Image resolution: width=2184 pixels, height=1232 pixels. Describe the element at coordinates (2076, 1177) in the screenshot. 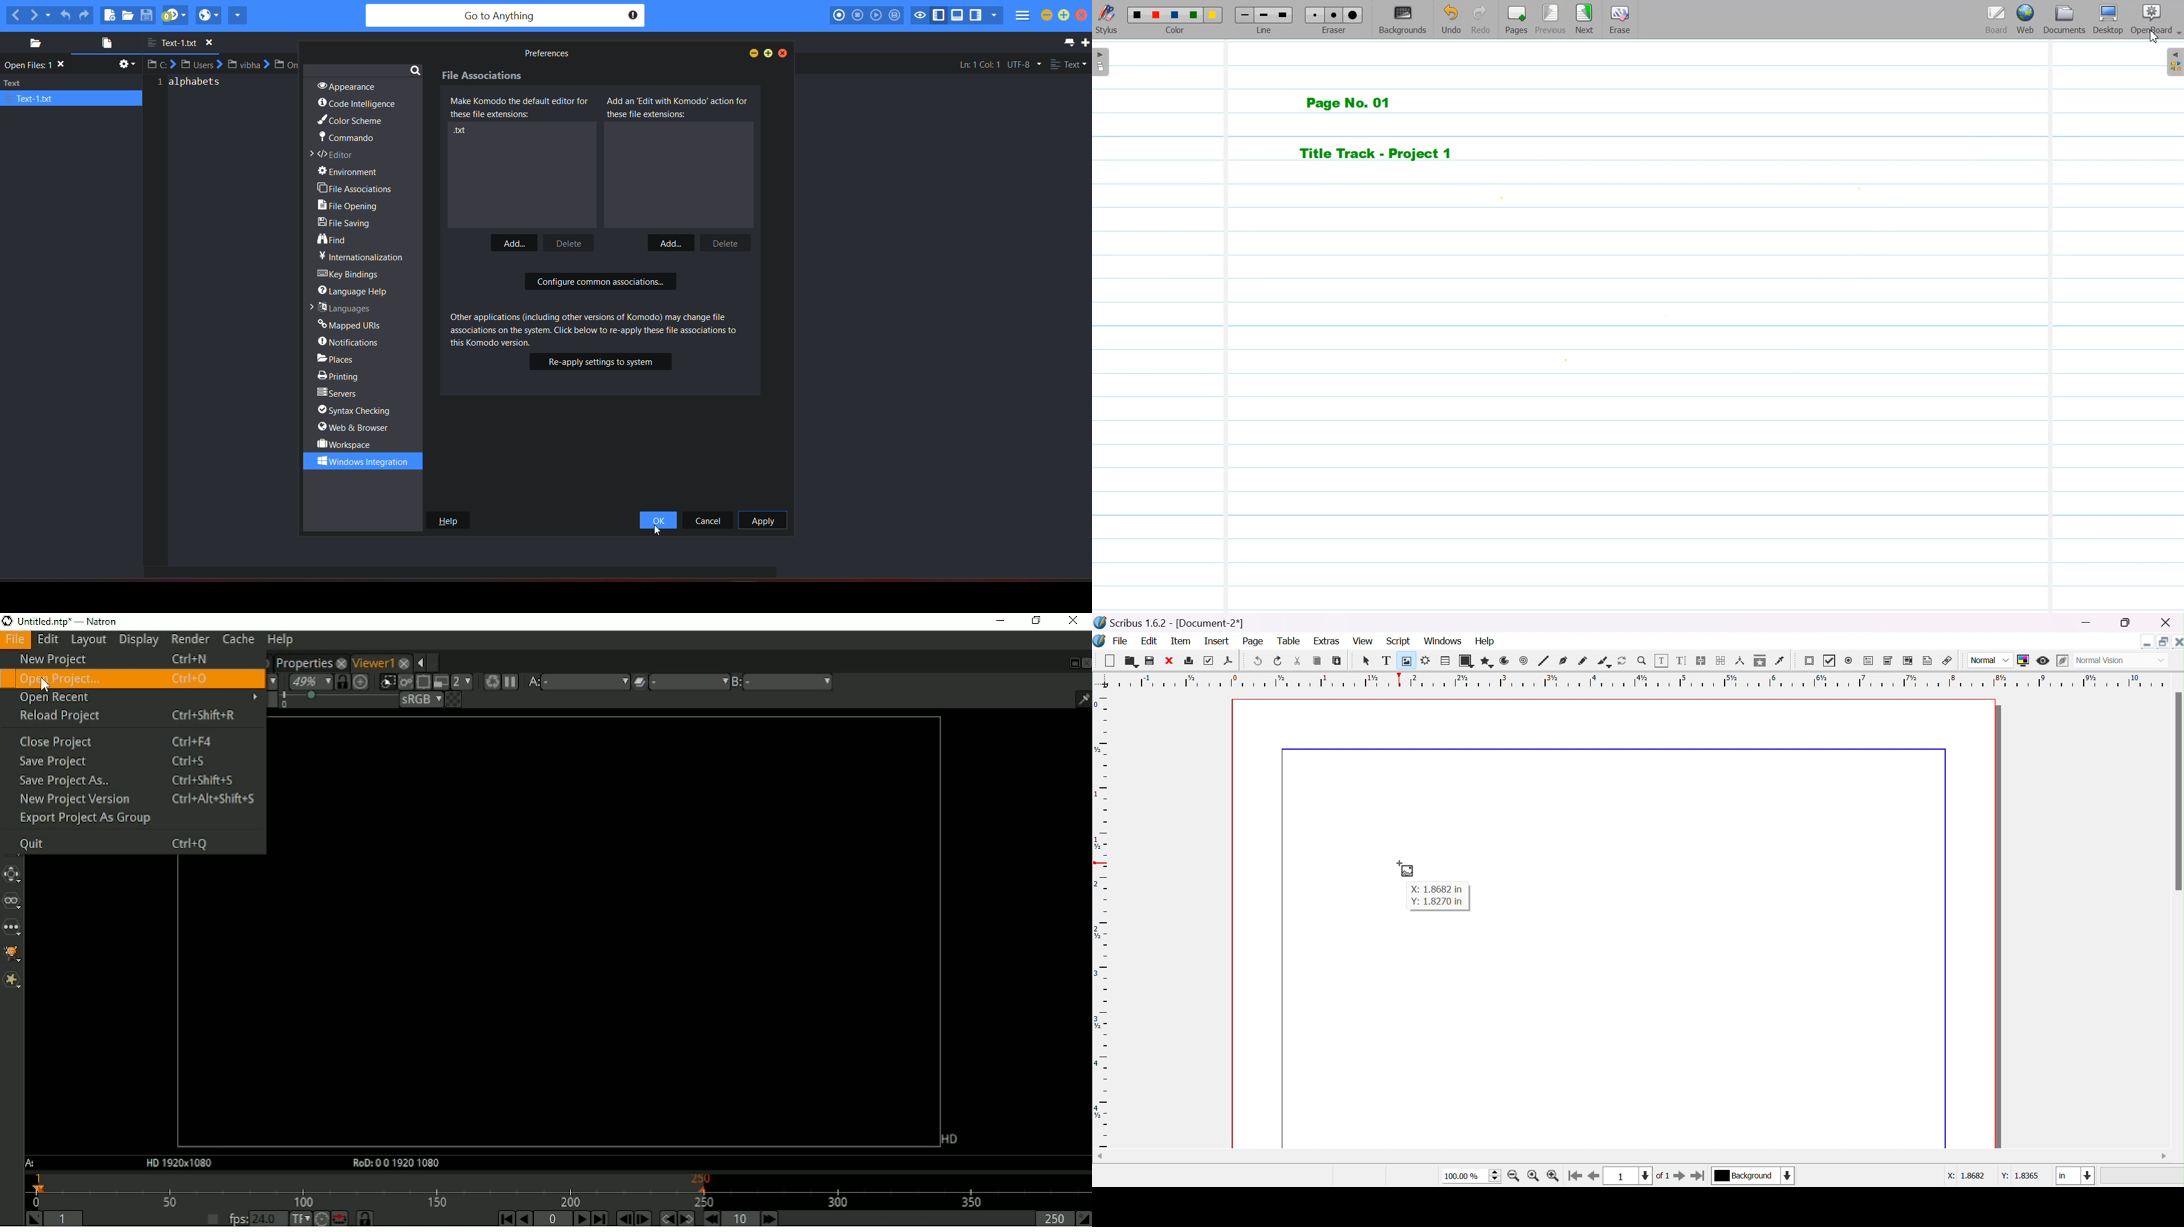

I see `in` at that location.